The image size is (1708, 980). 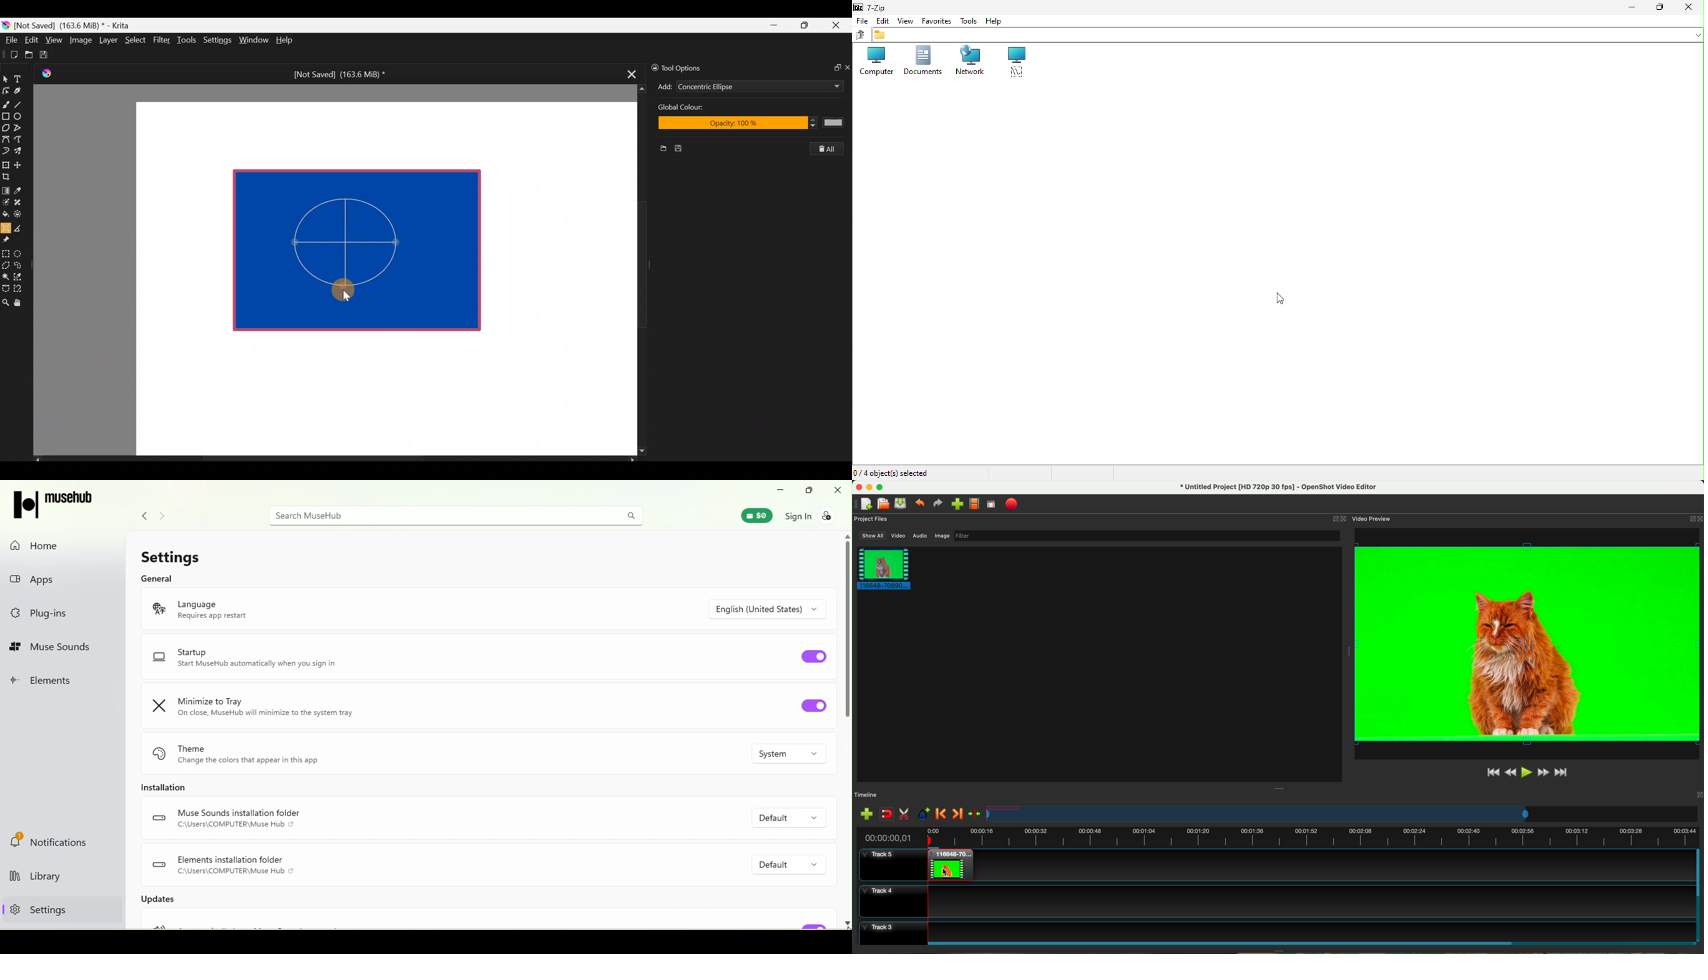 I want to click on Theme, so click(x=192, y=749).